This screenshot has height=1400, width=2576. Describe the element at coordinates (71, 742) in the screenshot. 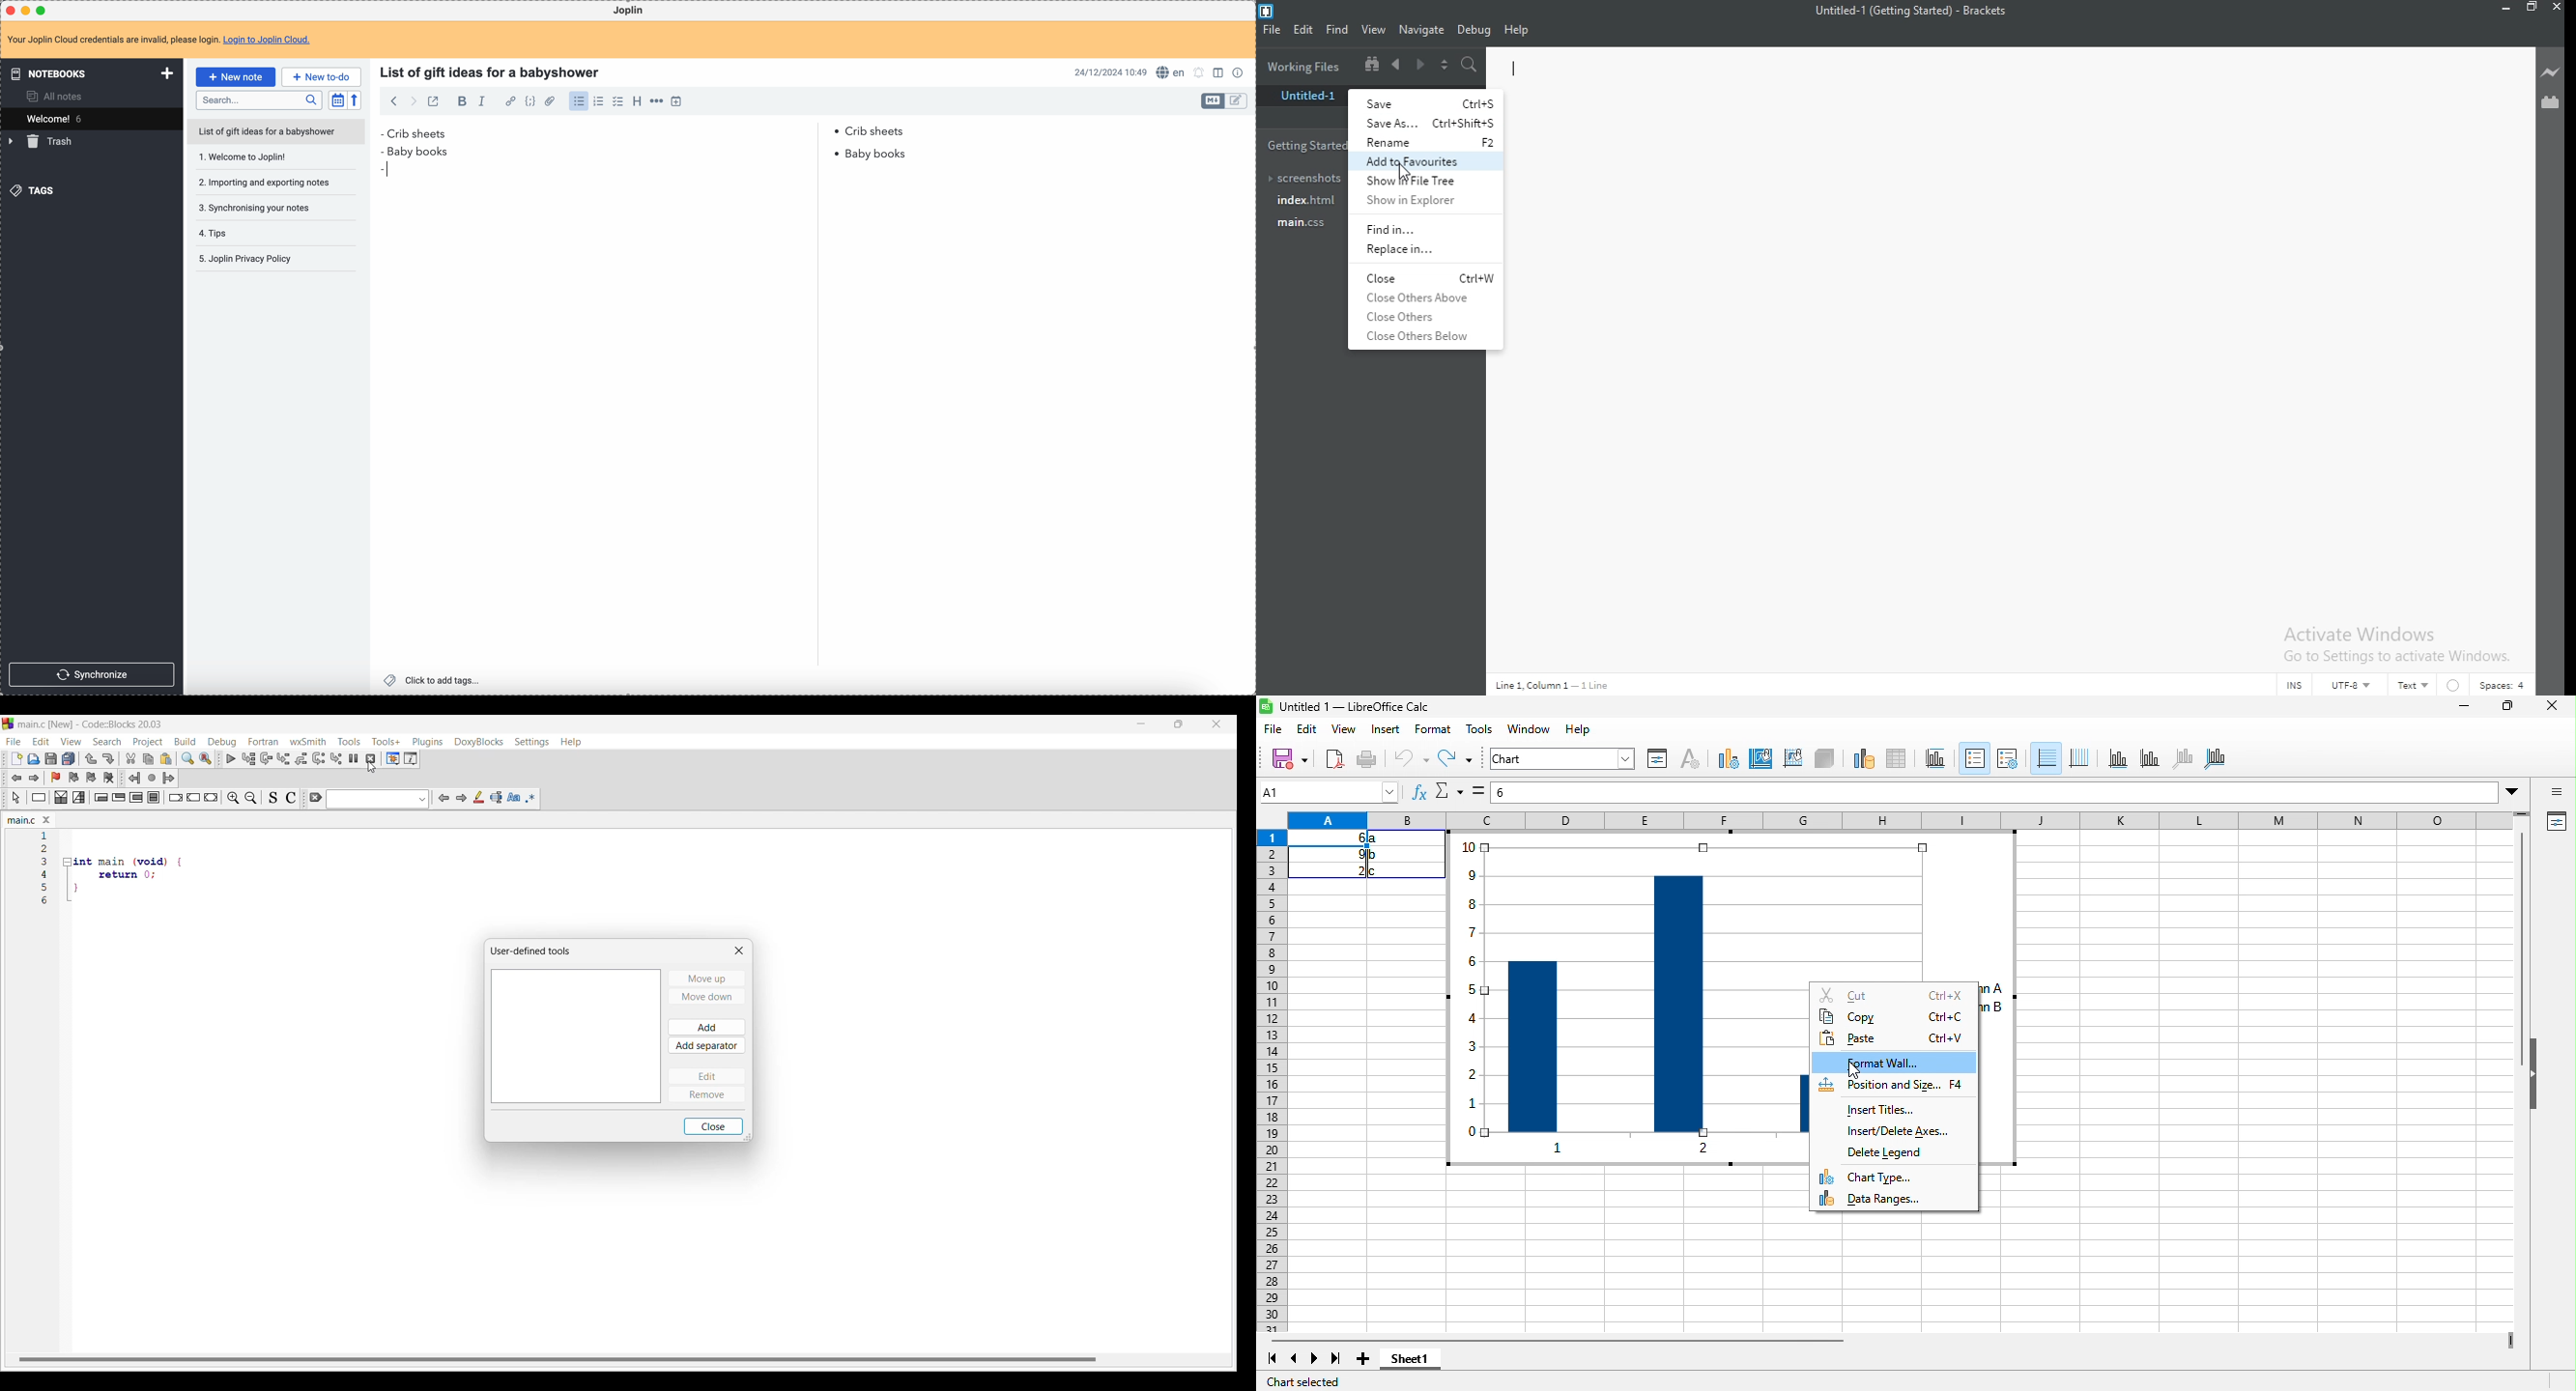

I see `View menu` at that location.